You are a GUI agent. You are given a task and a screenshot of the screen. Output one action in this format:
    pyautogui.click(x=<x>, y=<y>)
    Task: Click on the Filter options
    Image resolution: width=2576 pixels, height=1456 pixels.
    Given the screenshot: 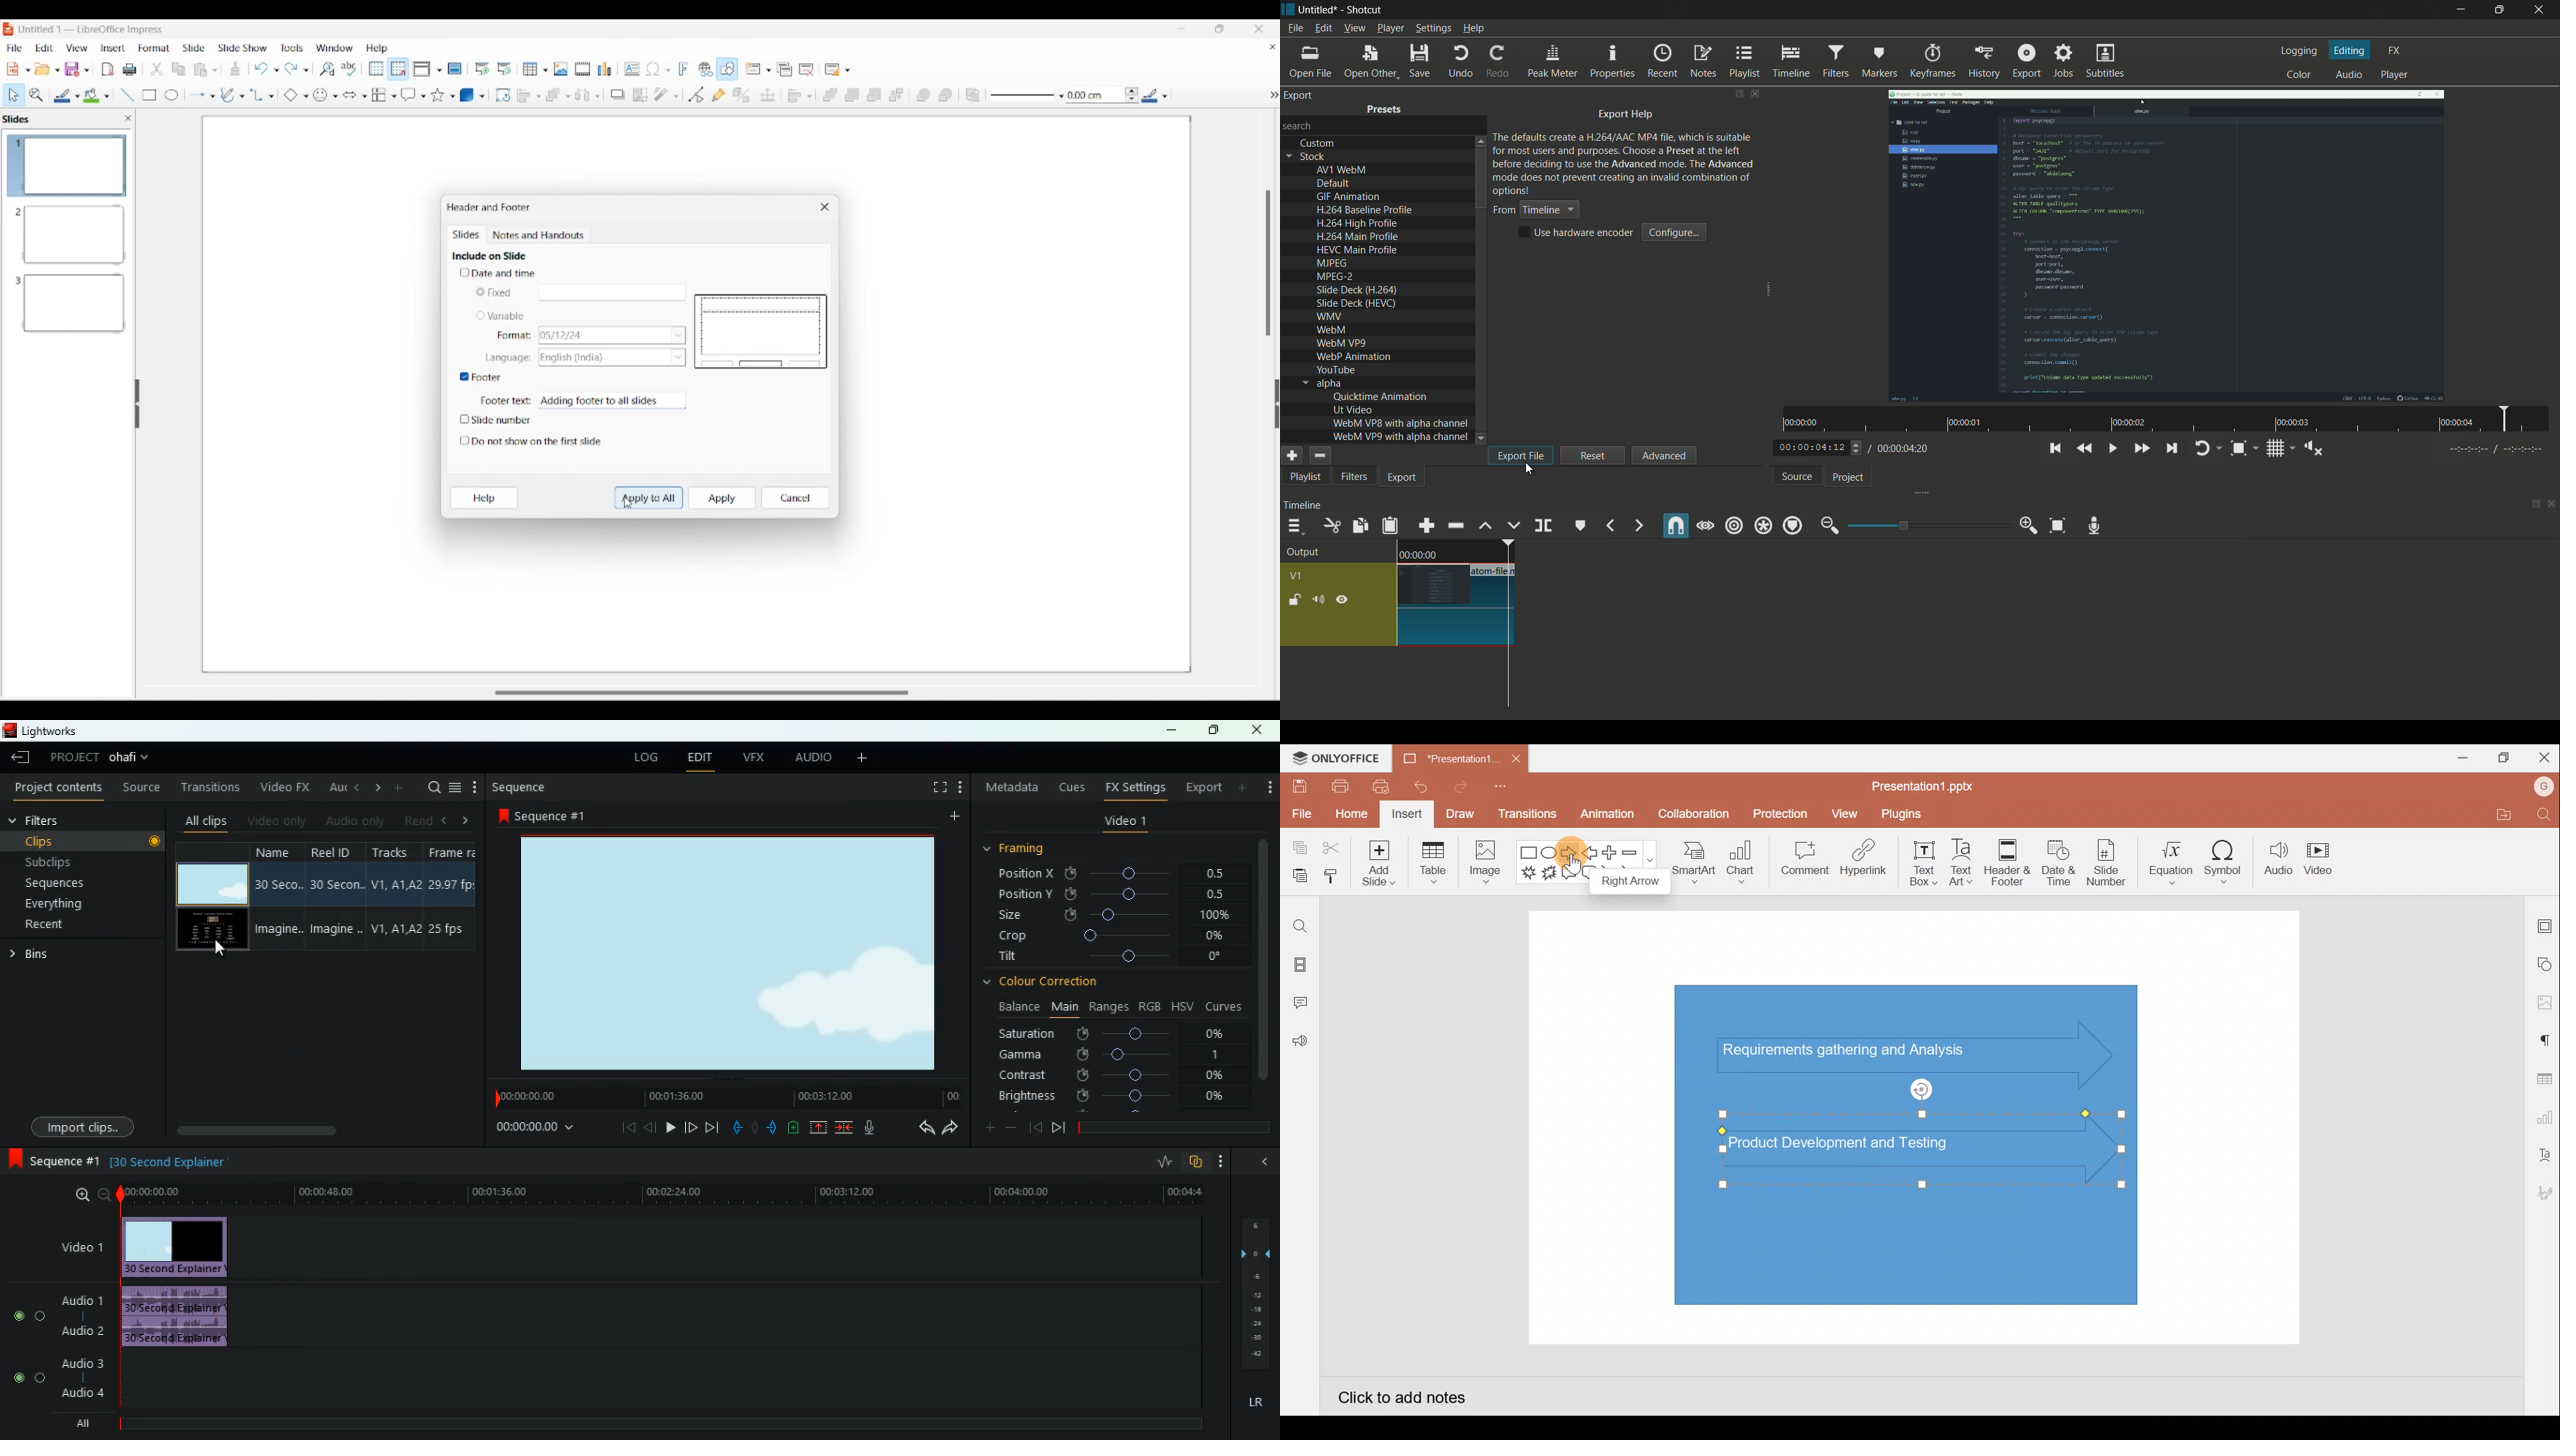 What is the action you would take?
    pyautogui.click(x=667, y=95)
    